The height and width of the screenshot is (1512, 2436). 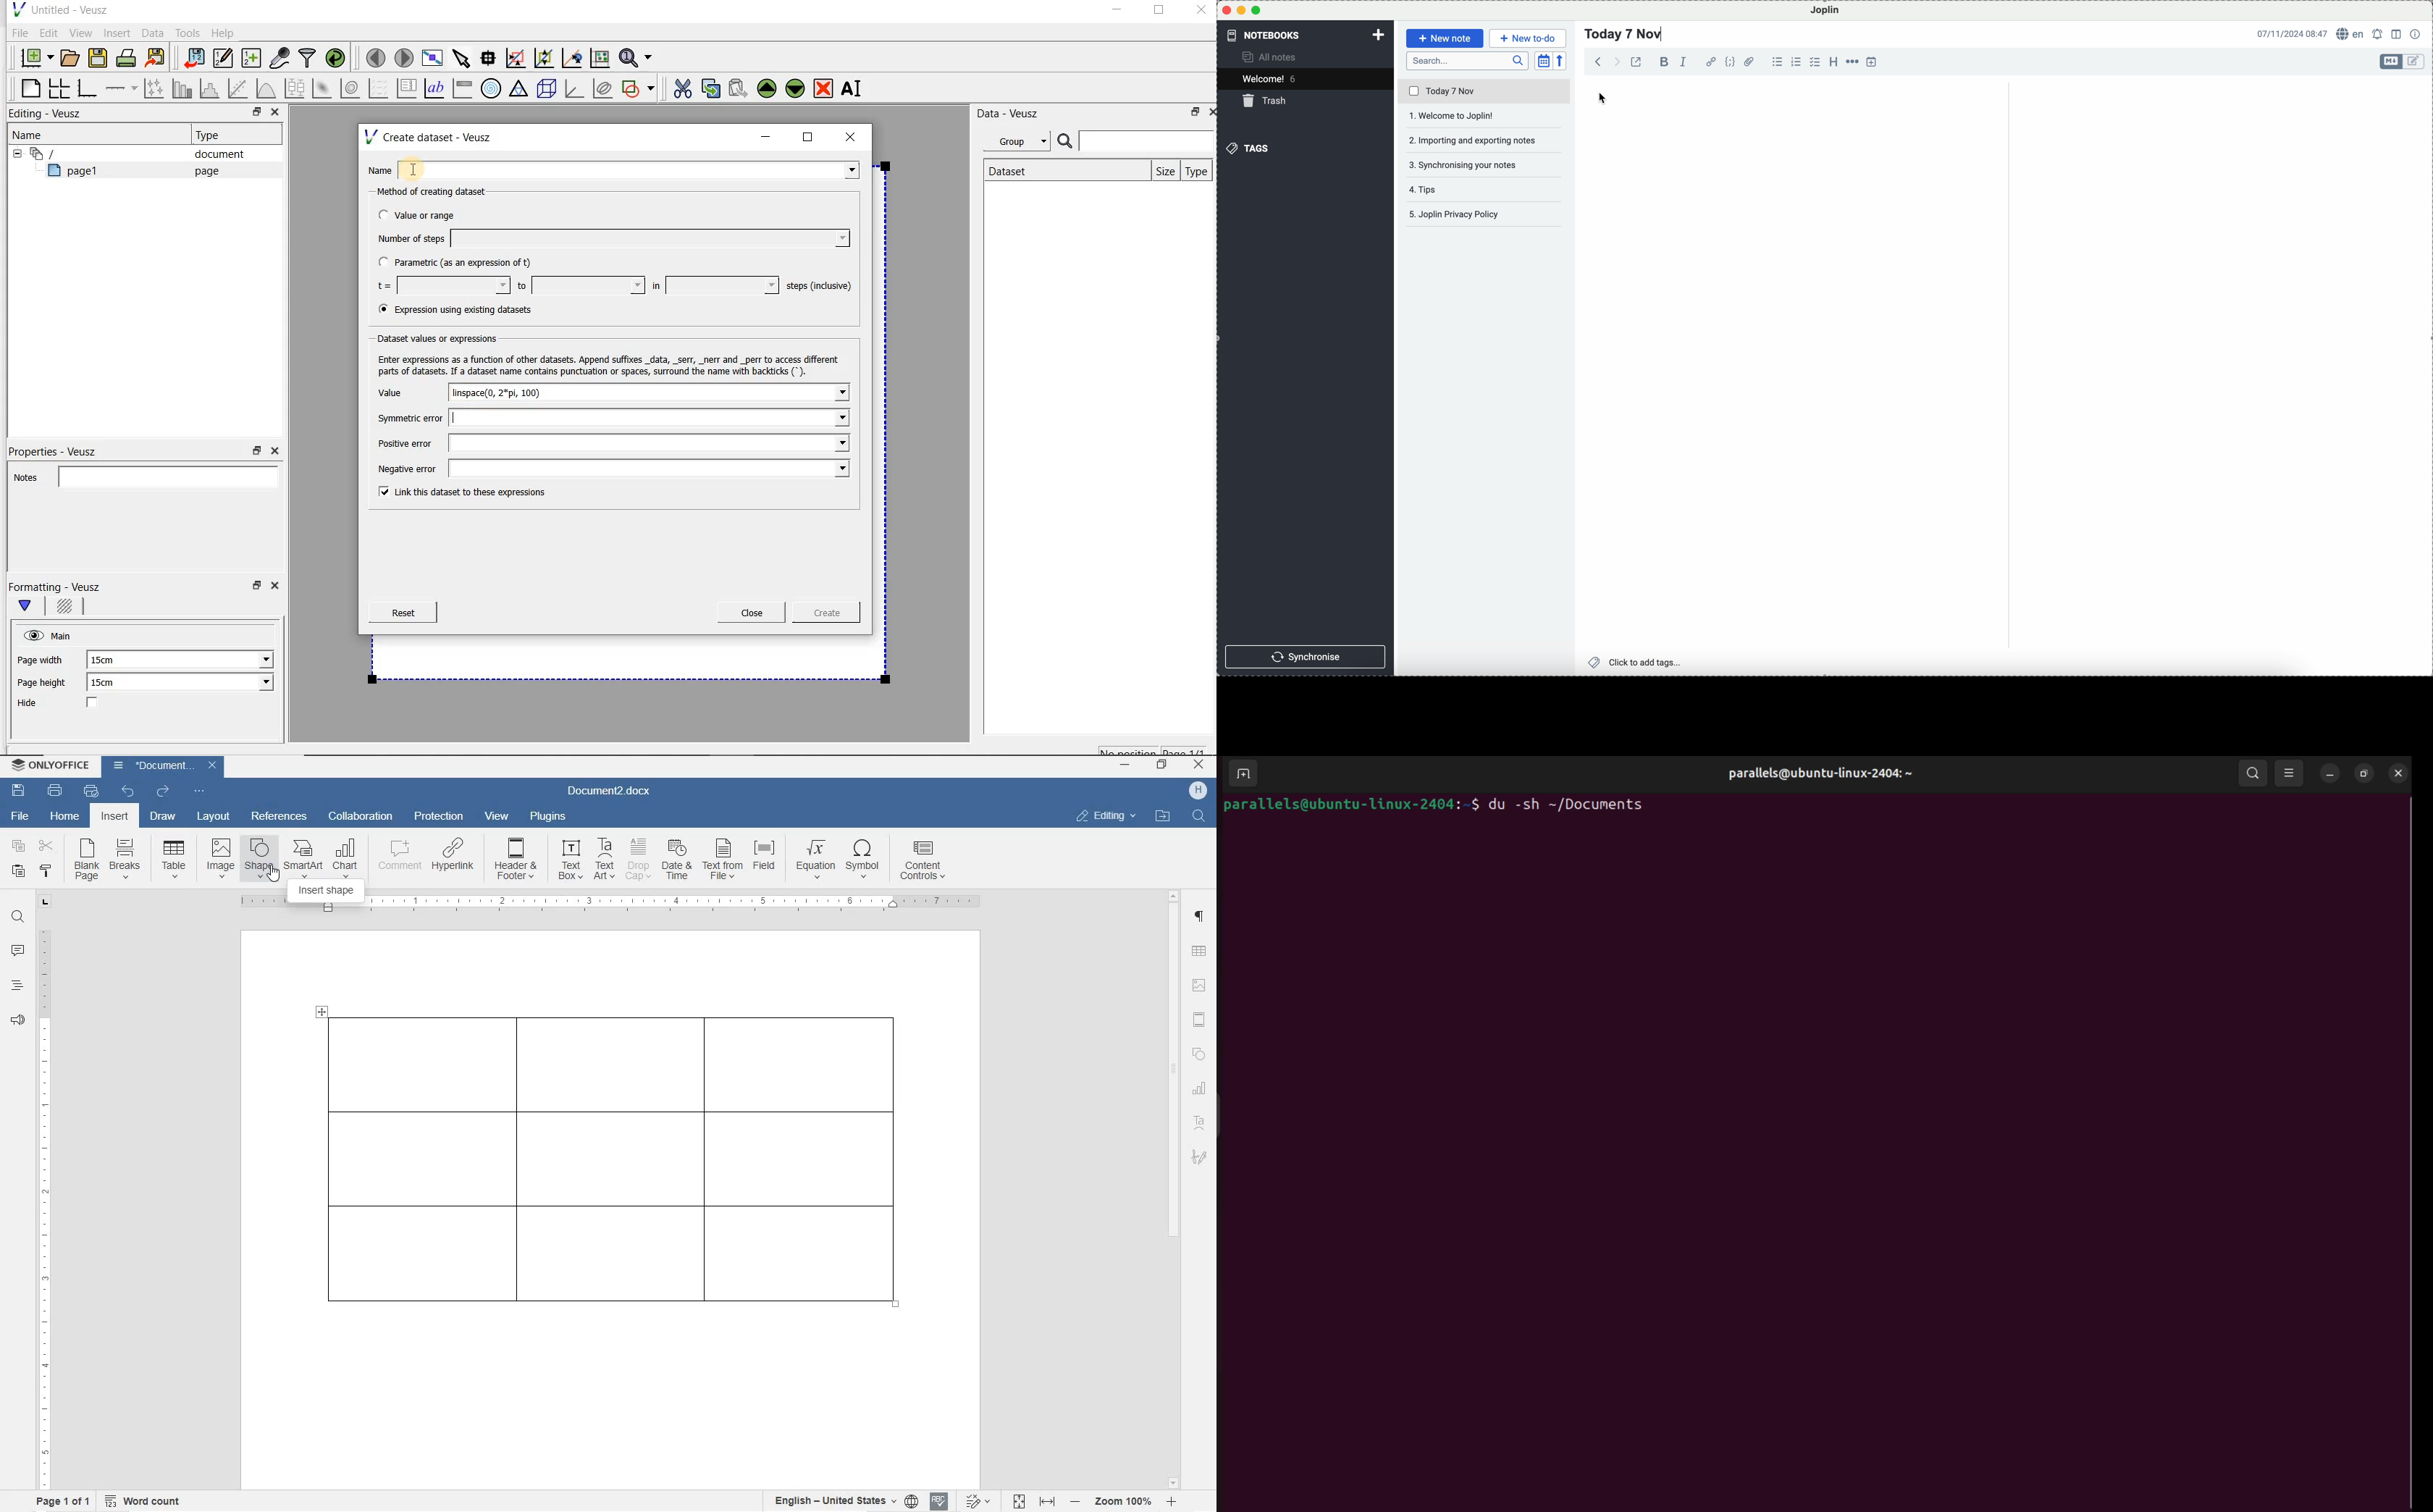 I want to click on synchronising your notes, so click(x=1485, y=166).